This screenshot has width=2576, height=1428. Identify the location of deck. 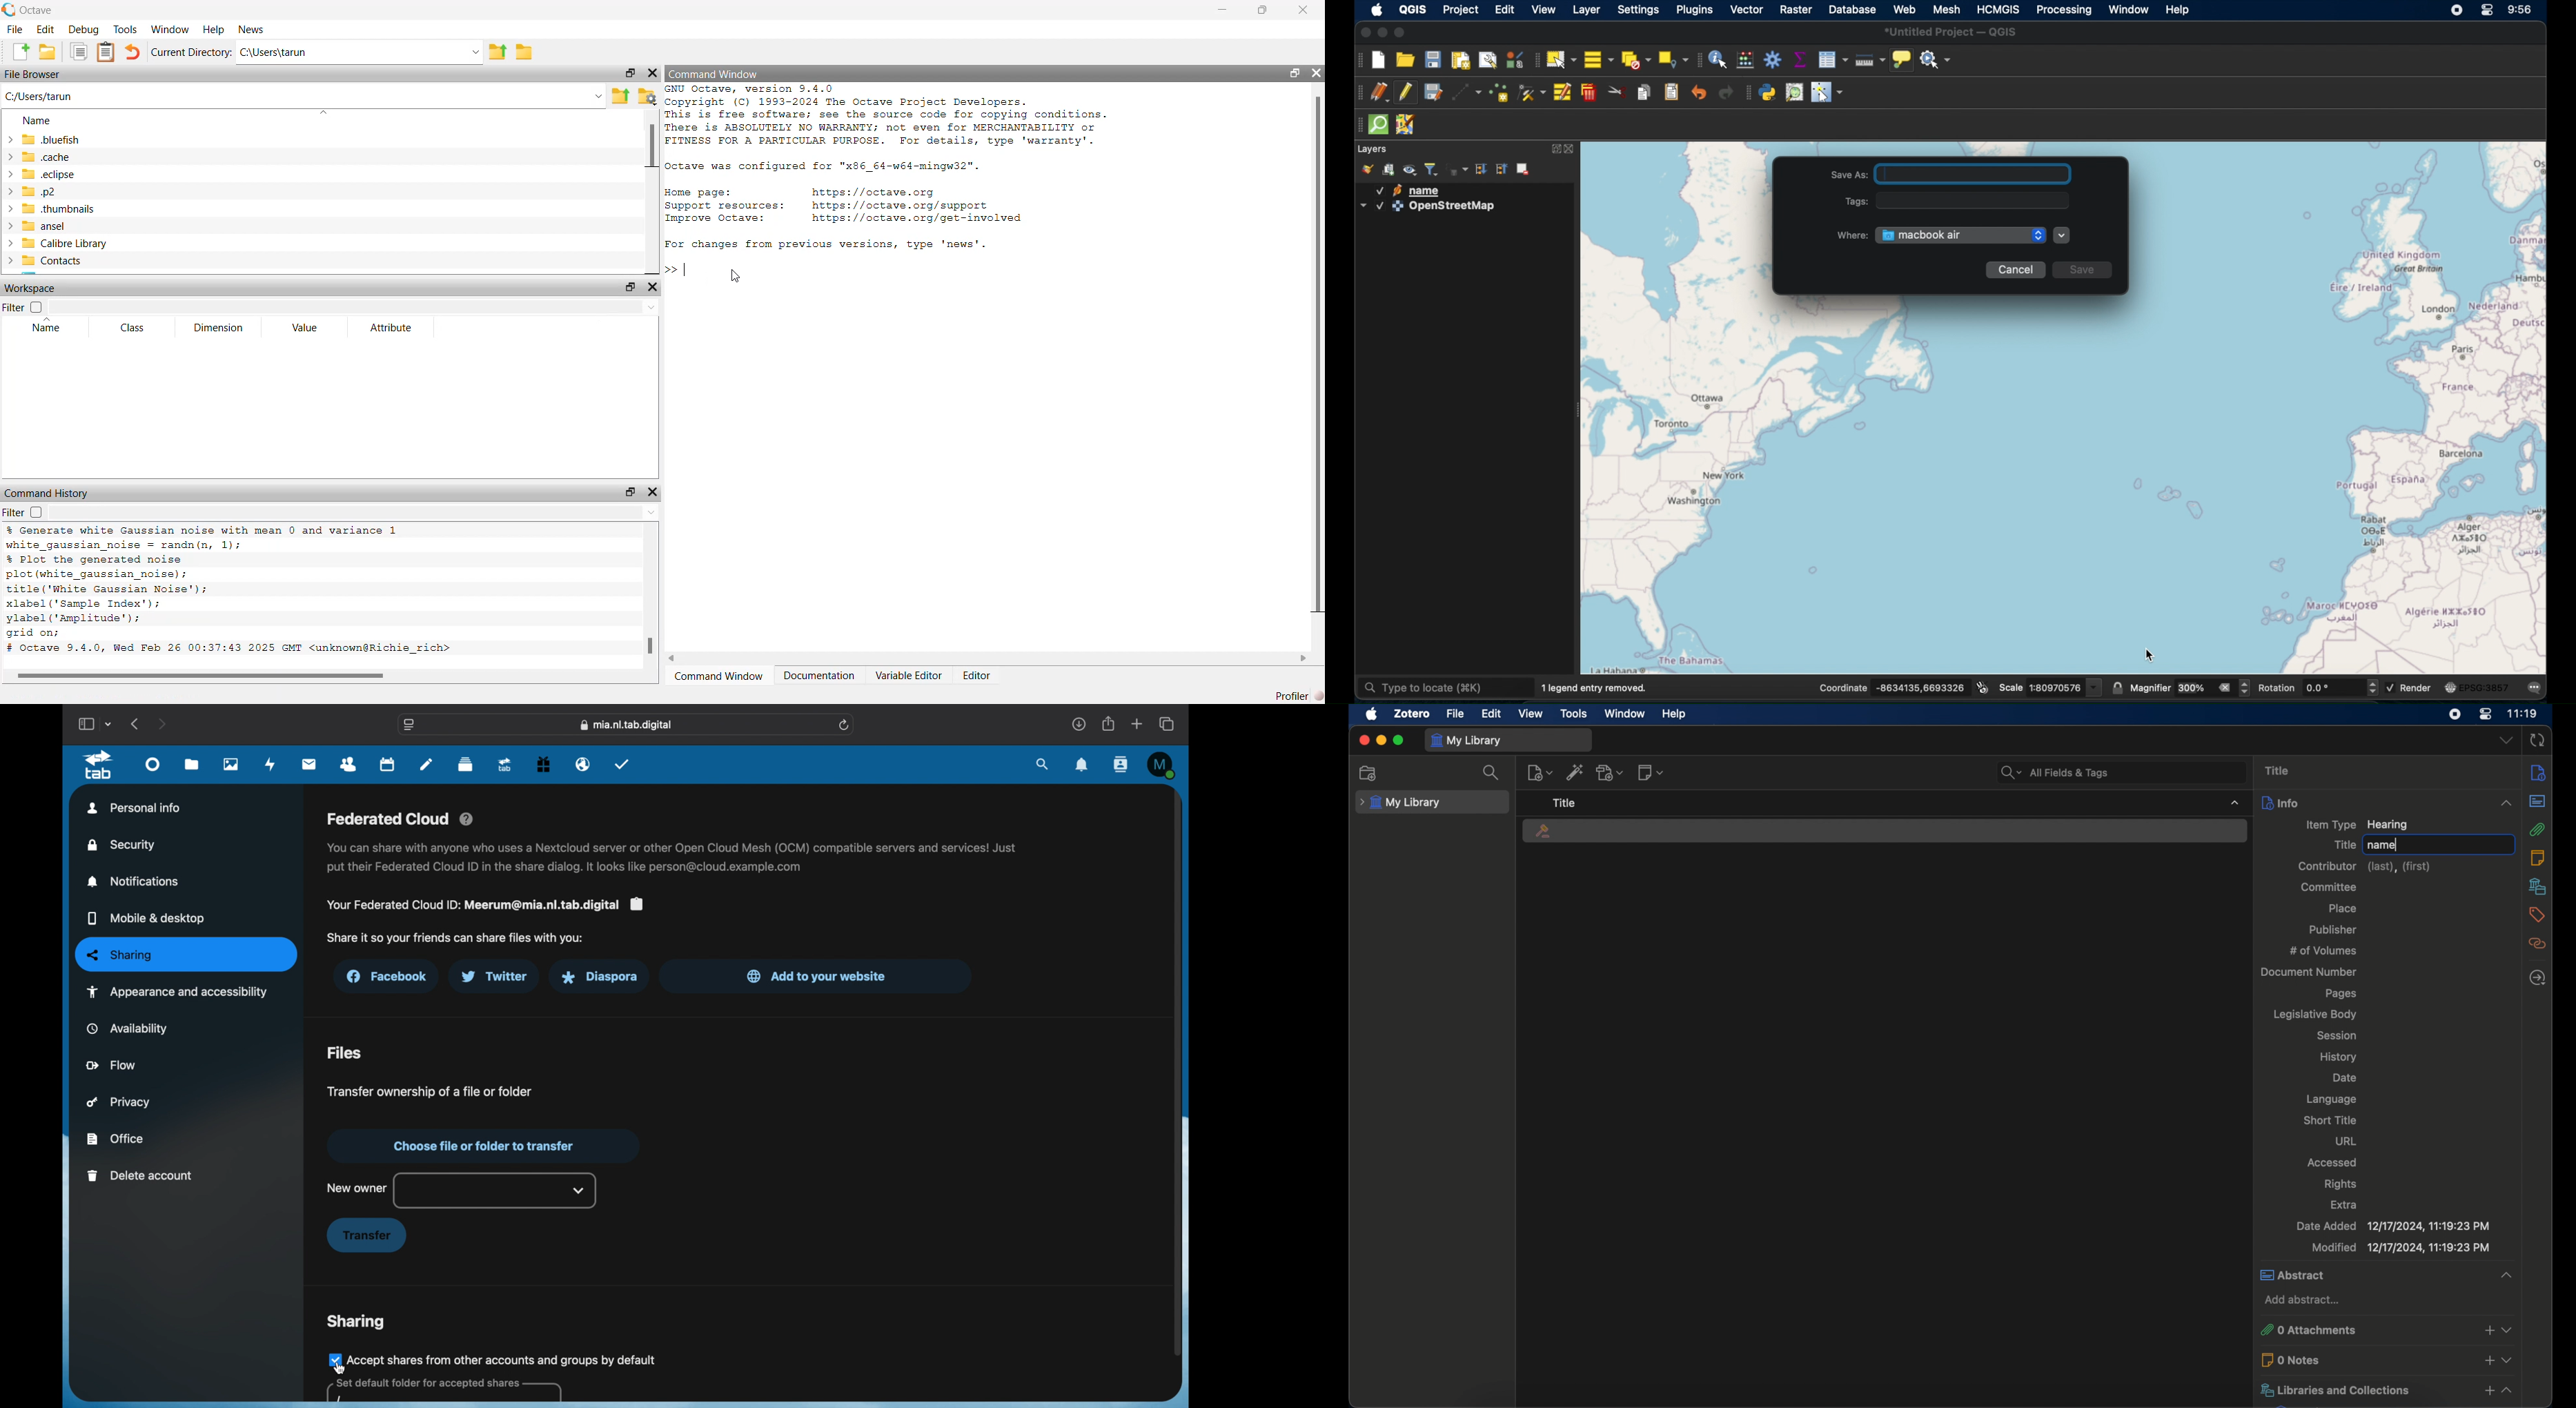
(465, 765).